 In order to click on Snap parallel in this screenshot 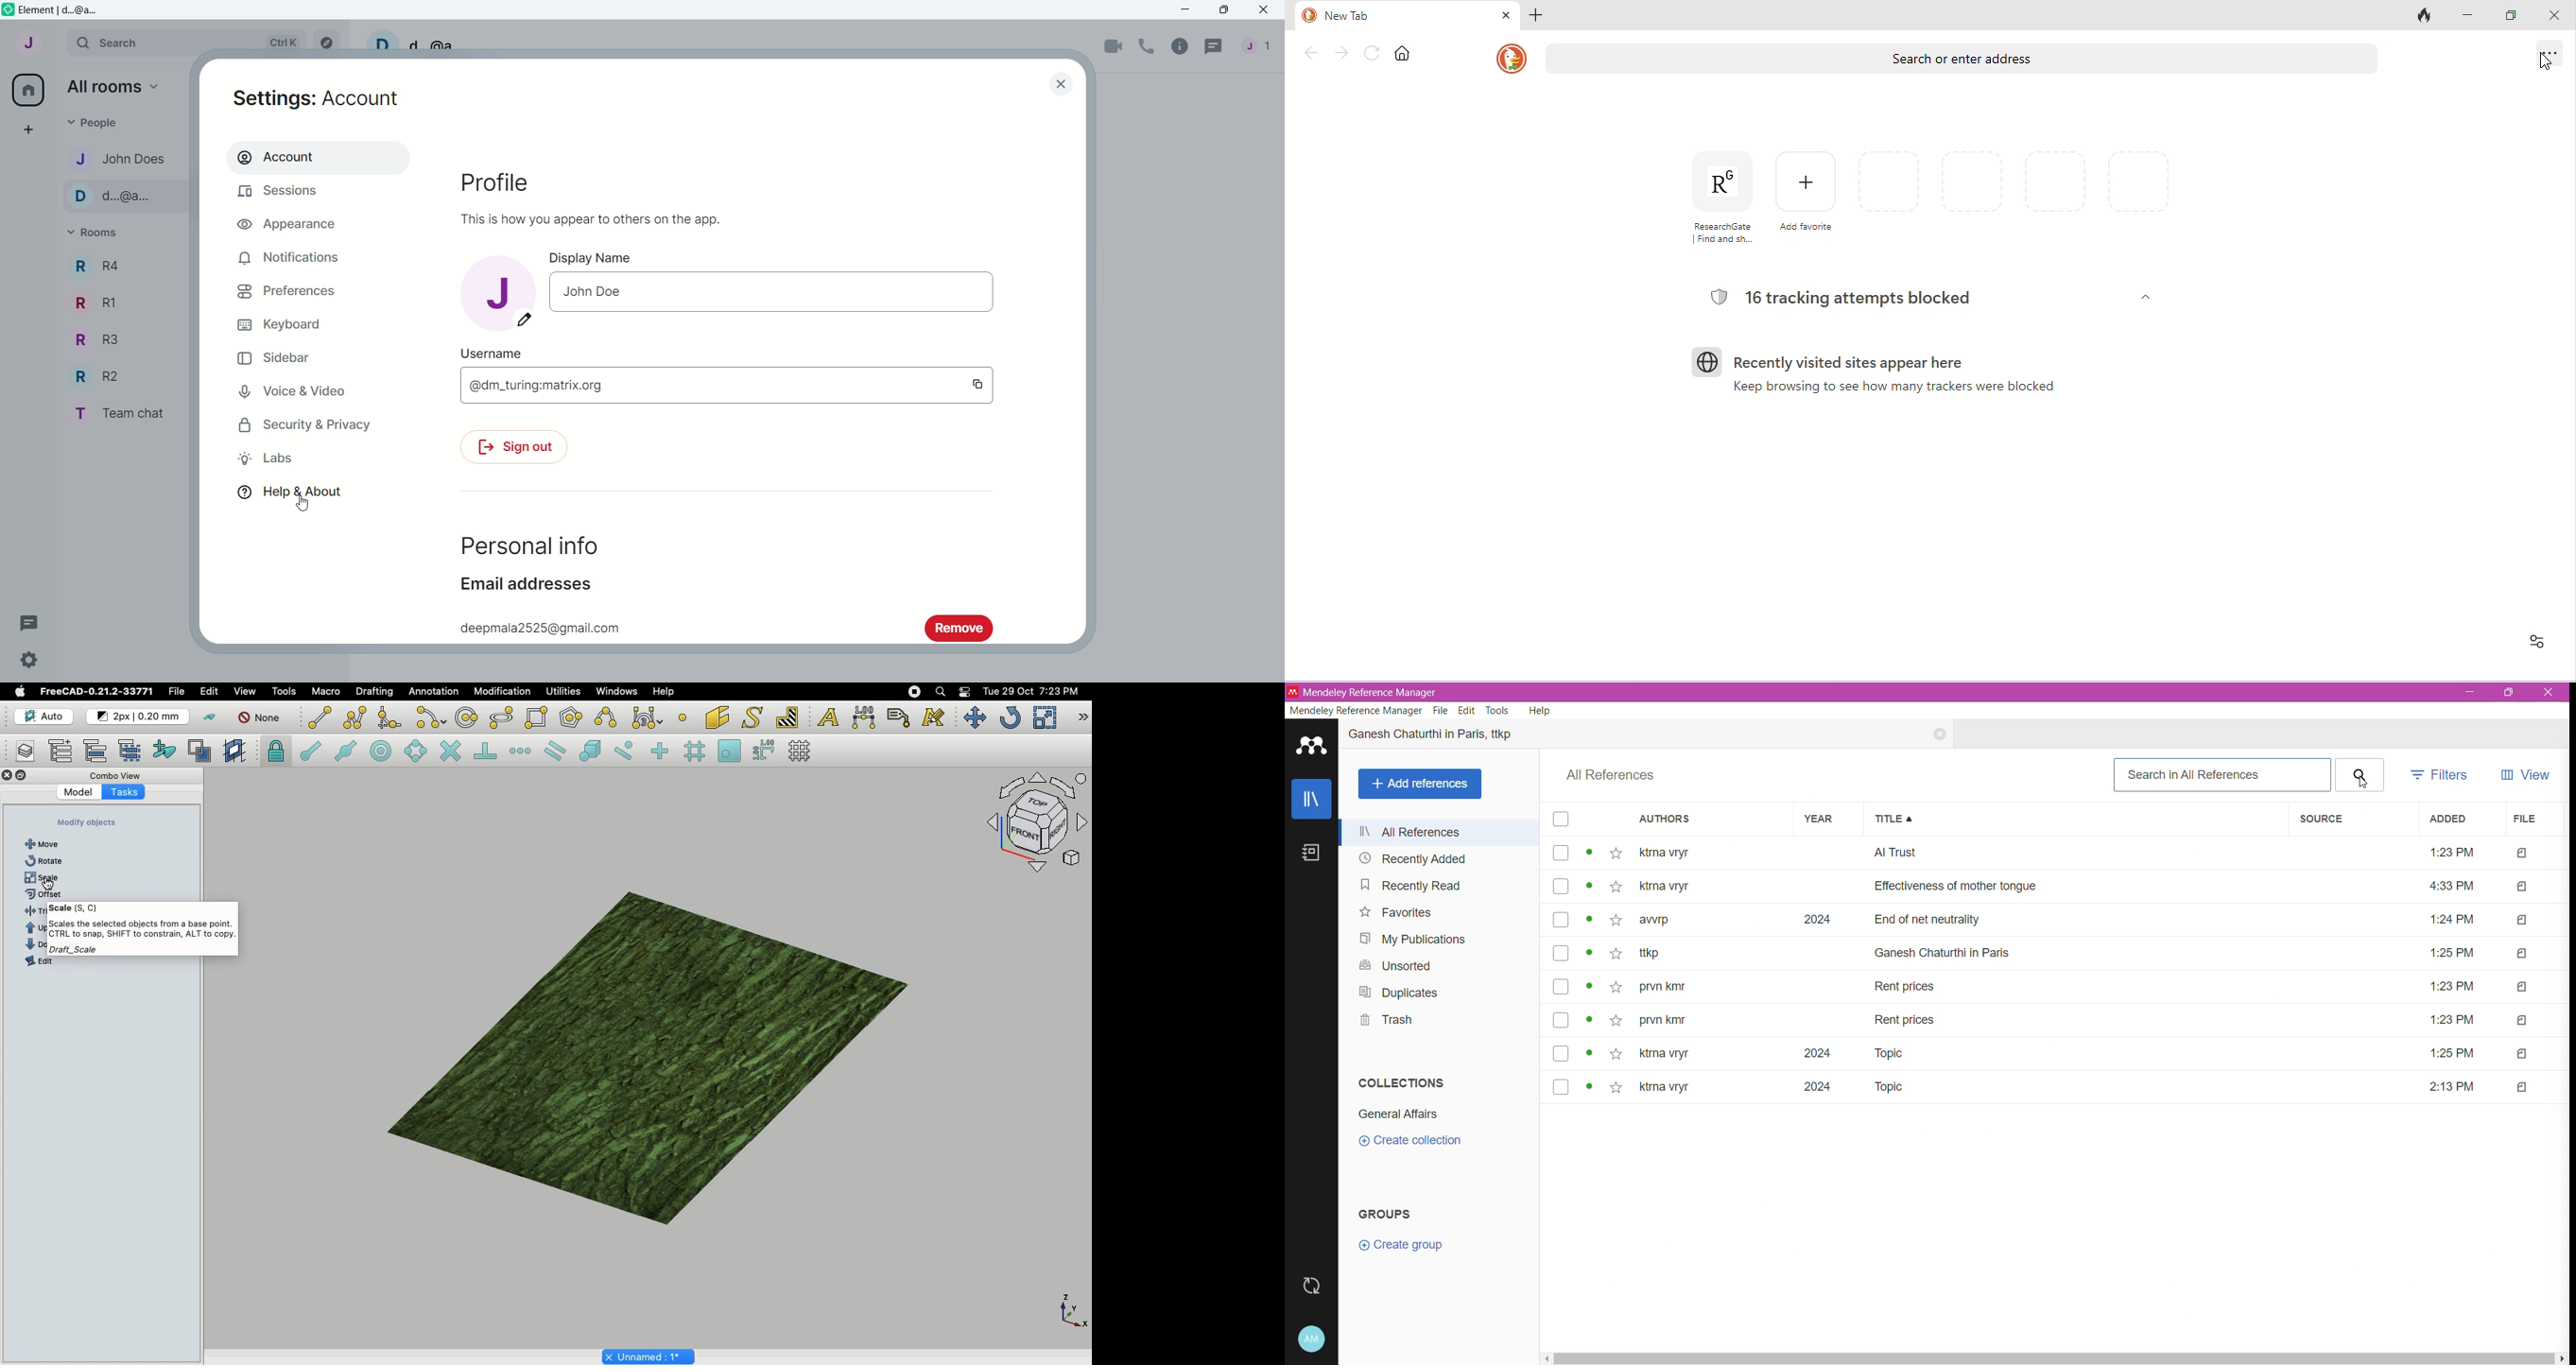, I will do `click(554, 751)`.